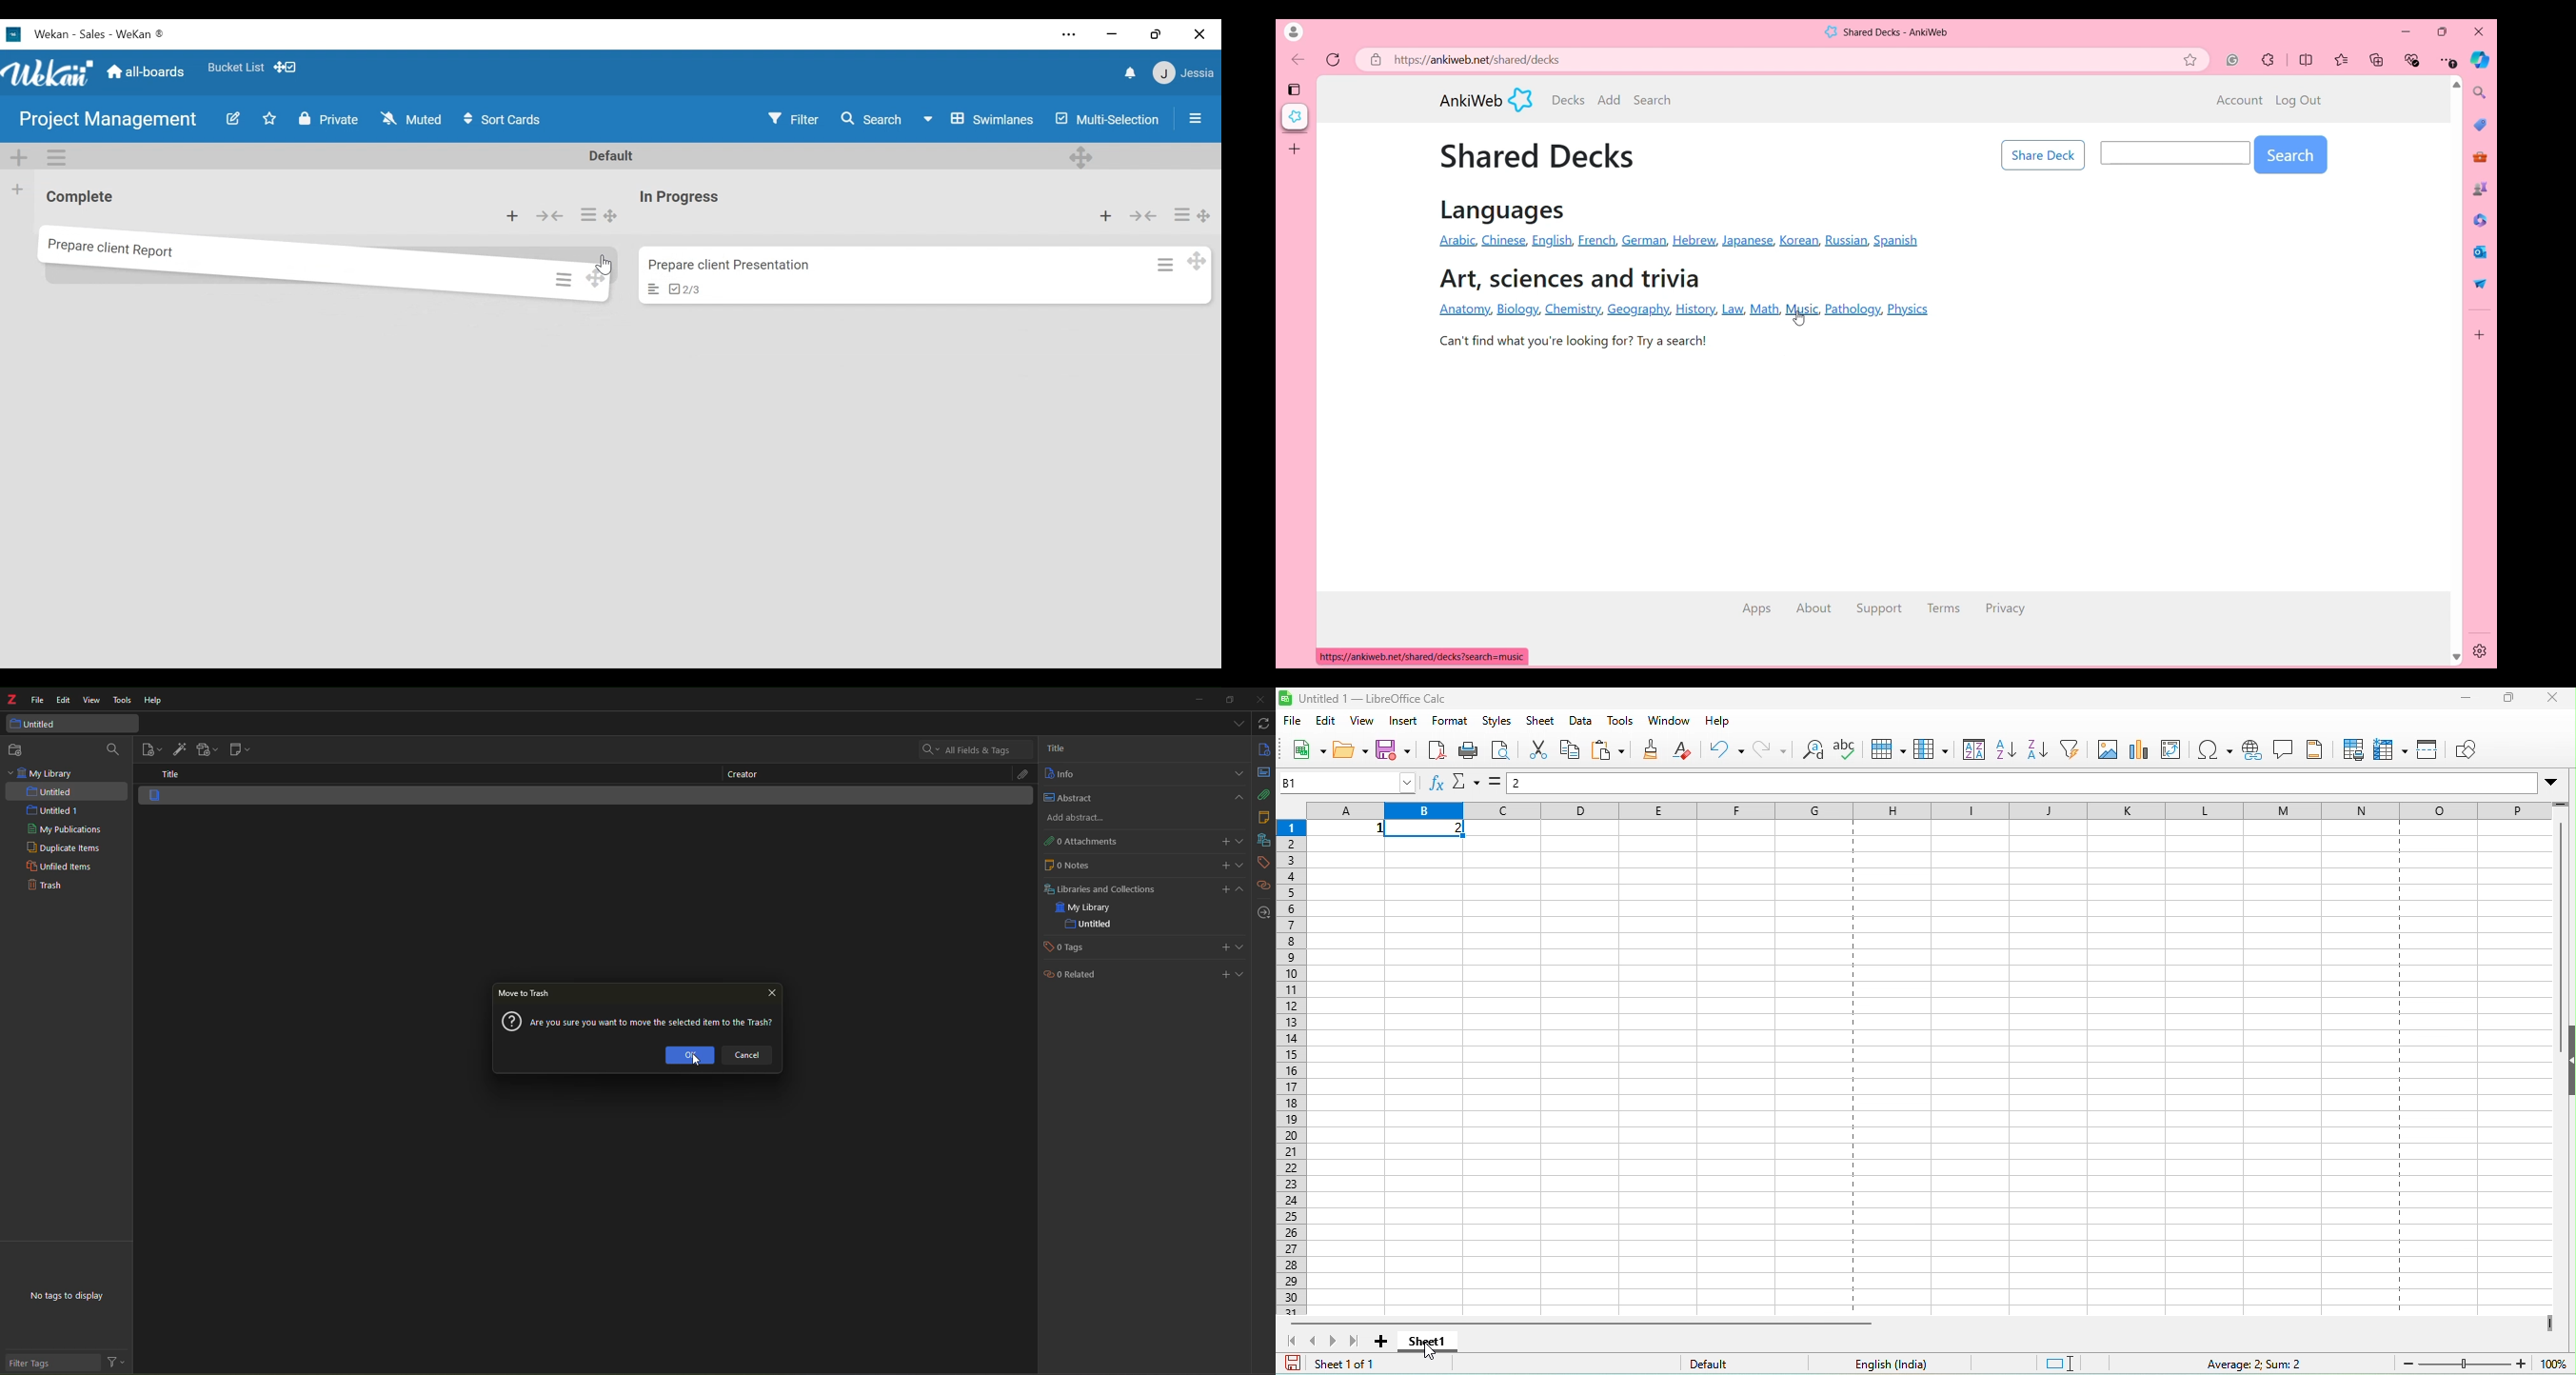 This screenshot has width=2576, height=1400. What do you see at coordinates (1238, 774) in the screenshot?
I see `expand` at bounding box center [1238, 774].